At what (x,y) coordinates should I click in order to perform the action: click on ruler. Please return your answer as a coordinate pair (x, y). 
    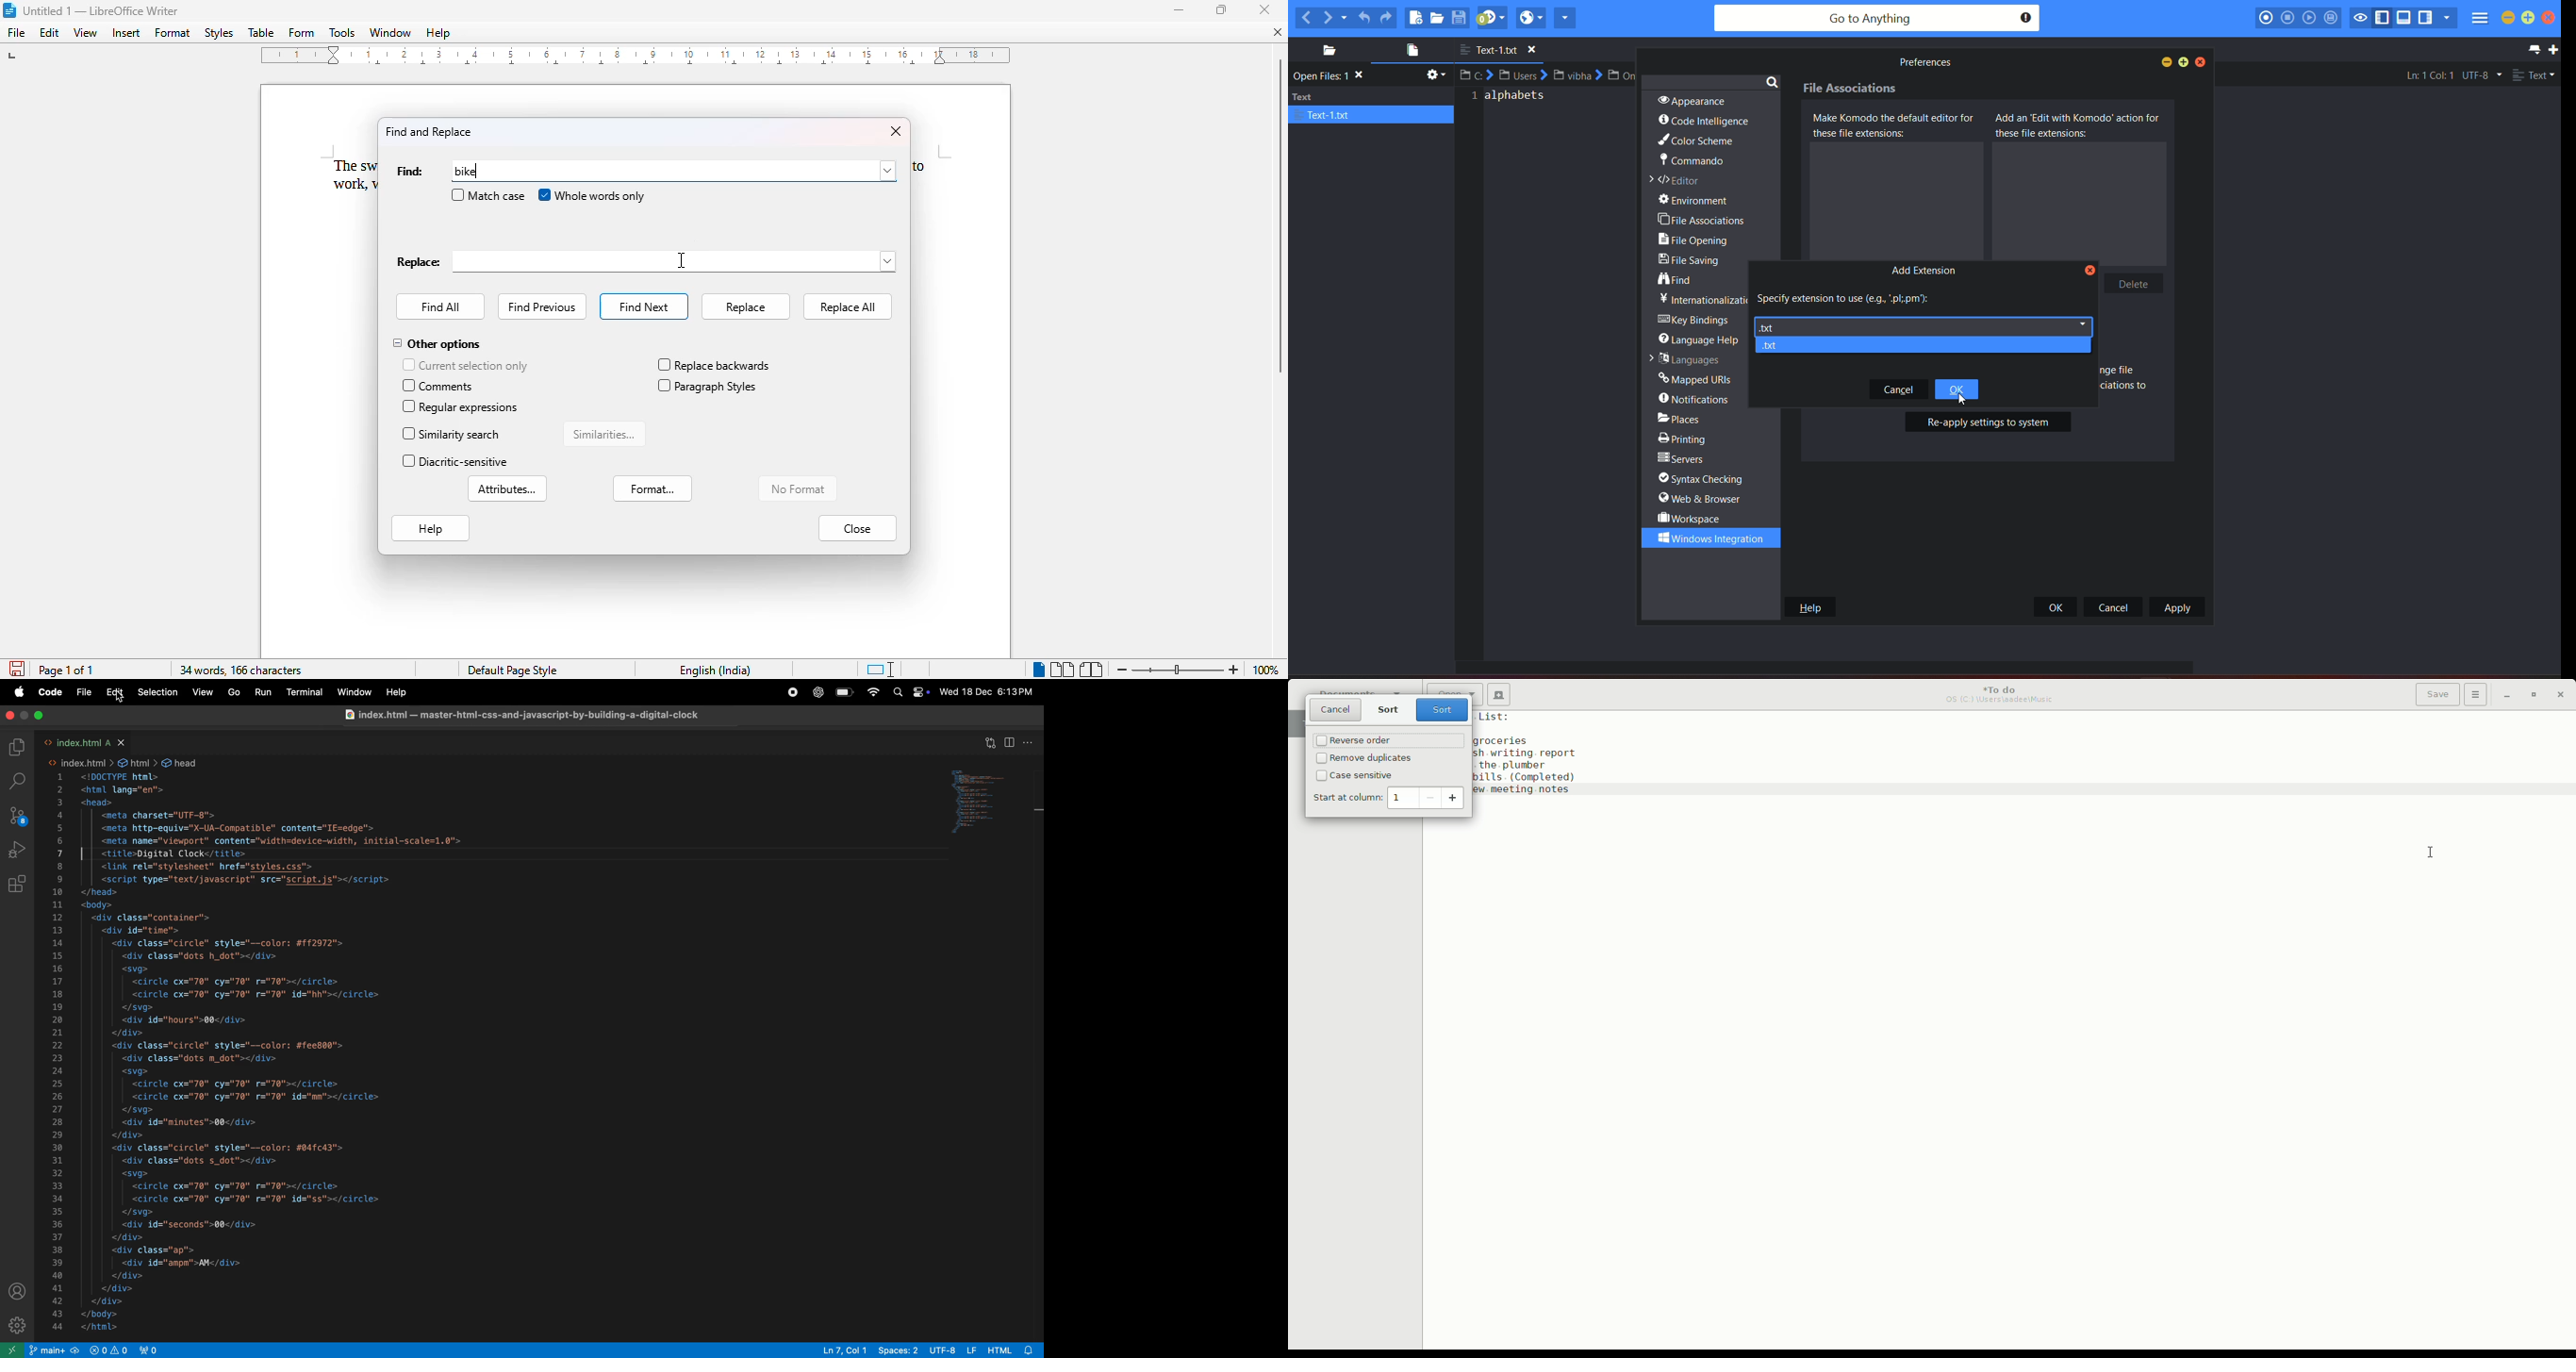
    Looking at the image, I should click on (636, 56).